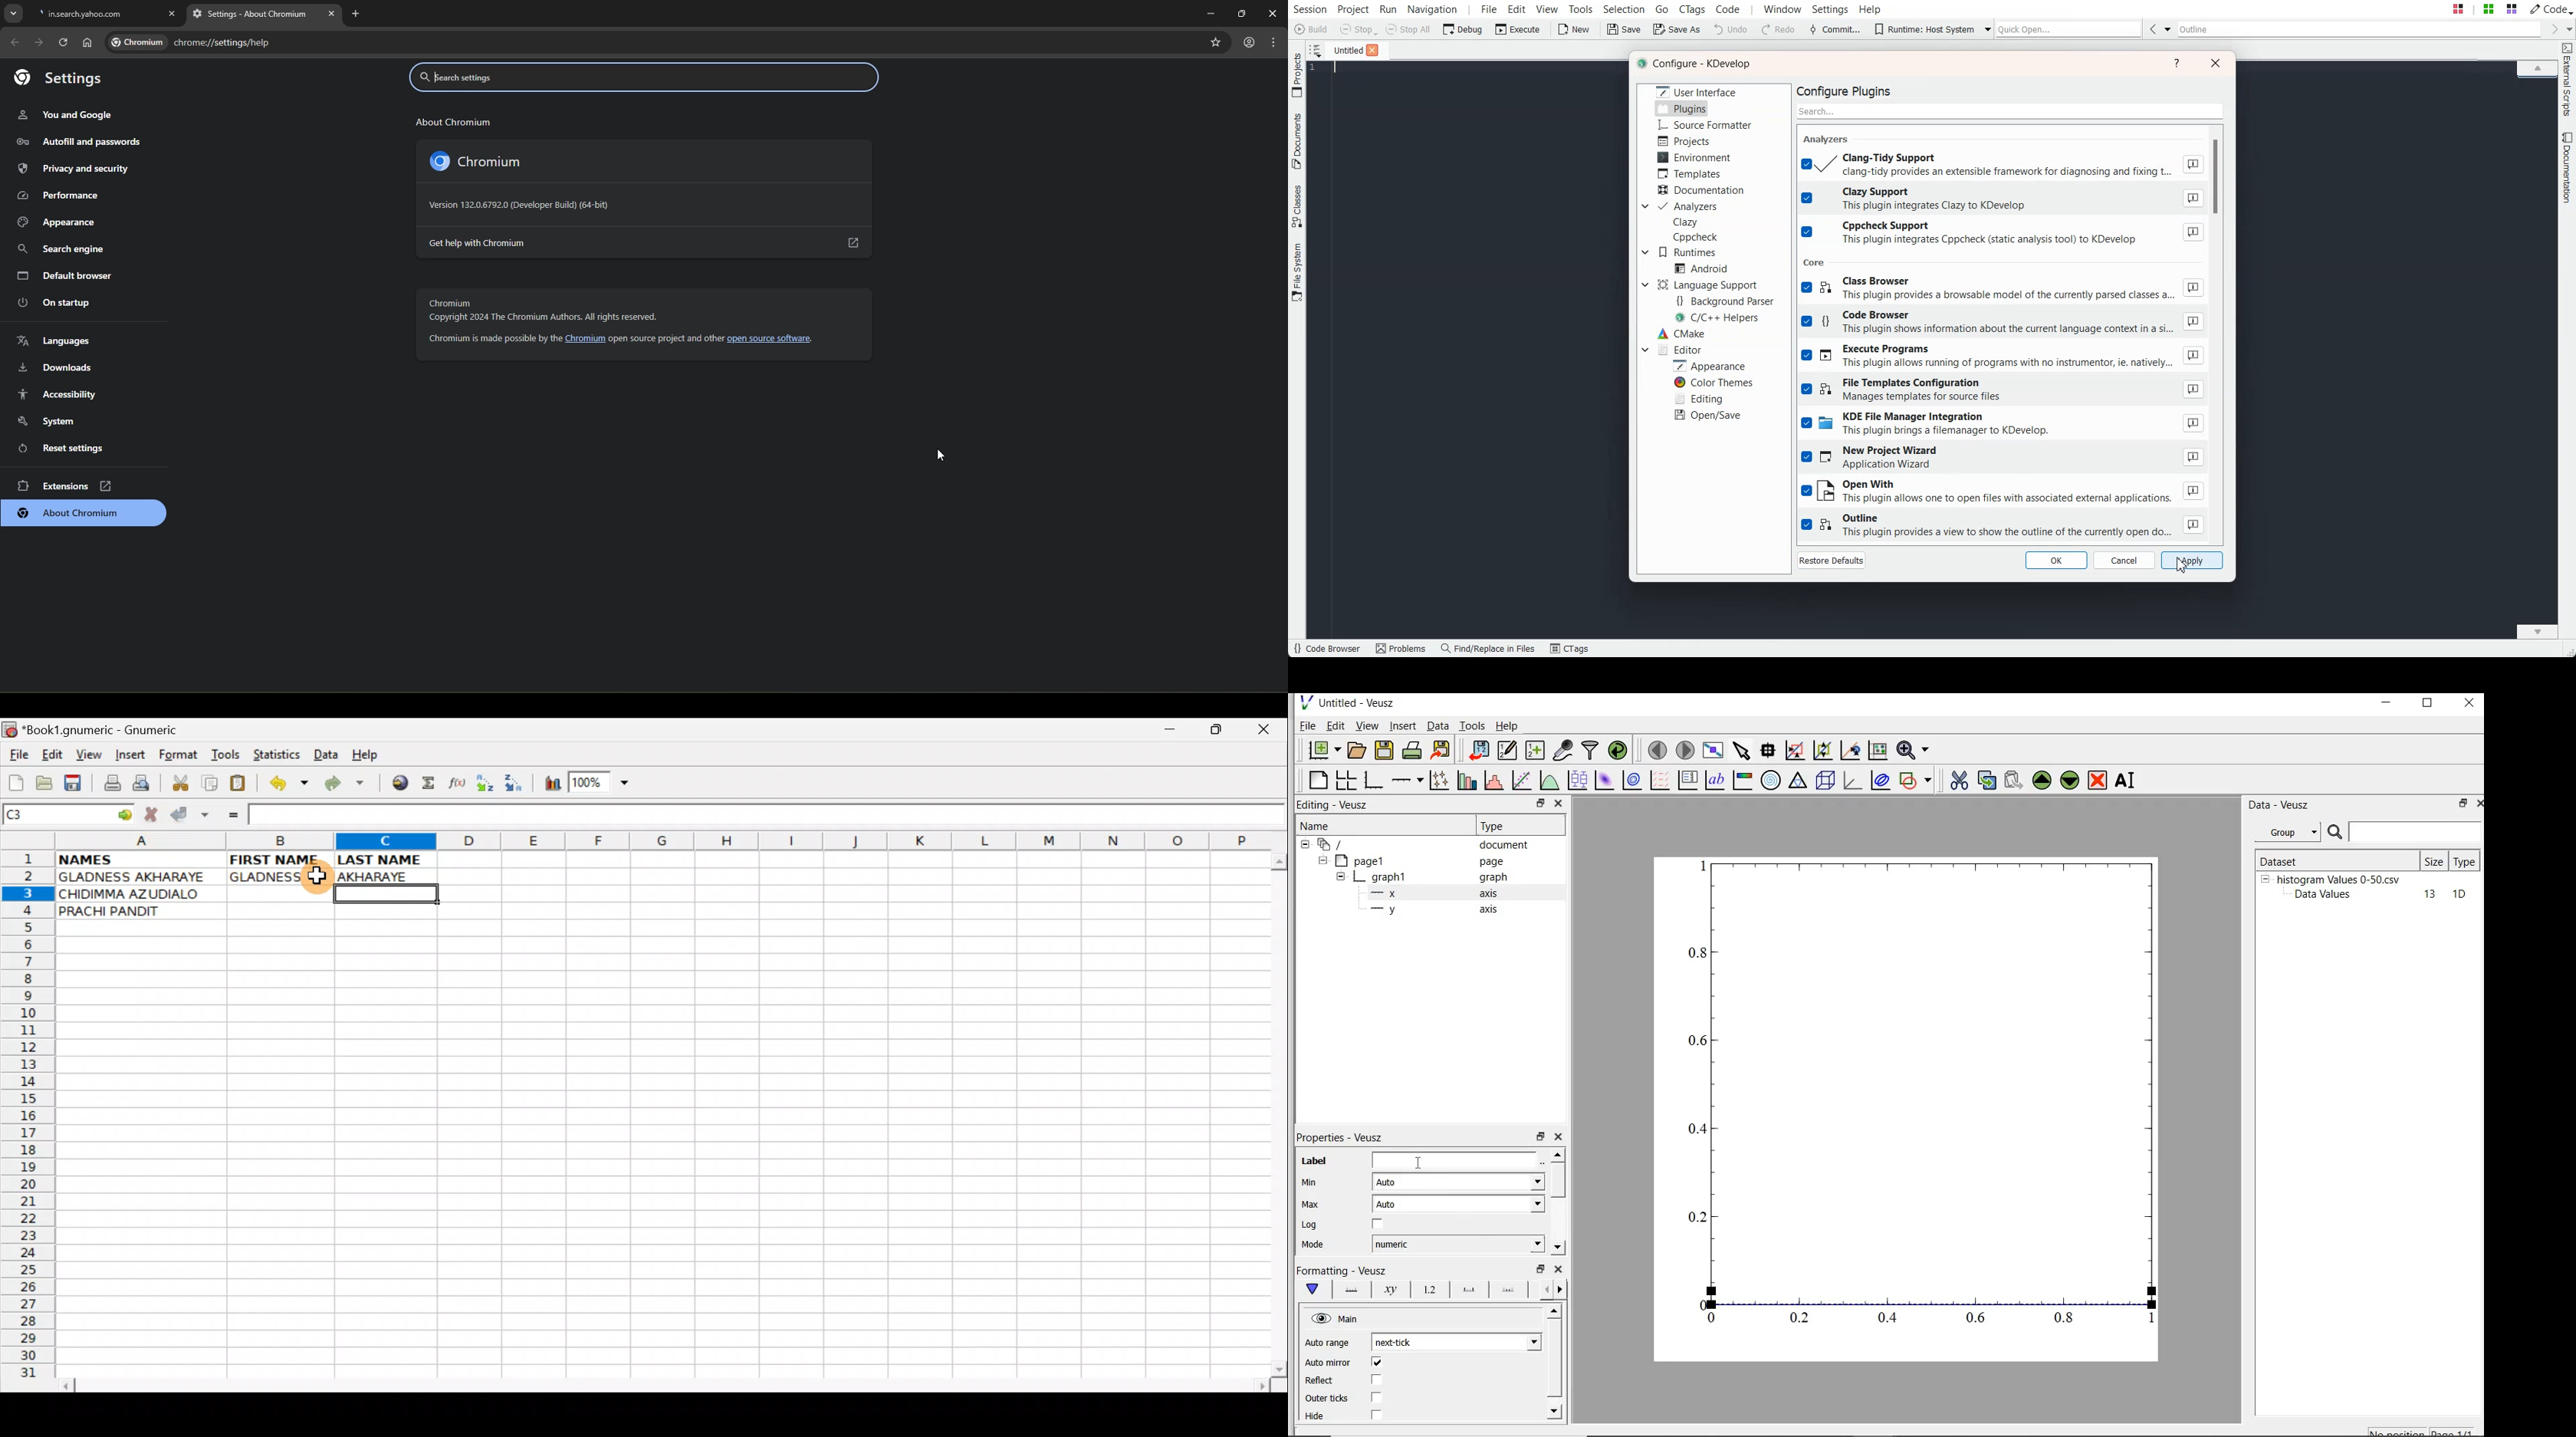 The height and width of the screenshot is (1456, 2576). I want to click on Appearance, so click(72, 221).